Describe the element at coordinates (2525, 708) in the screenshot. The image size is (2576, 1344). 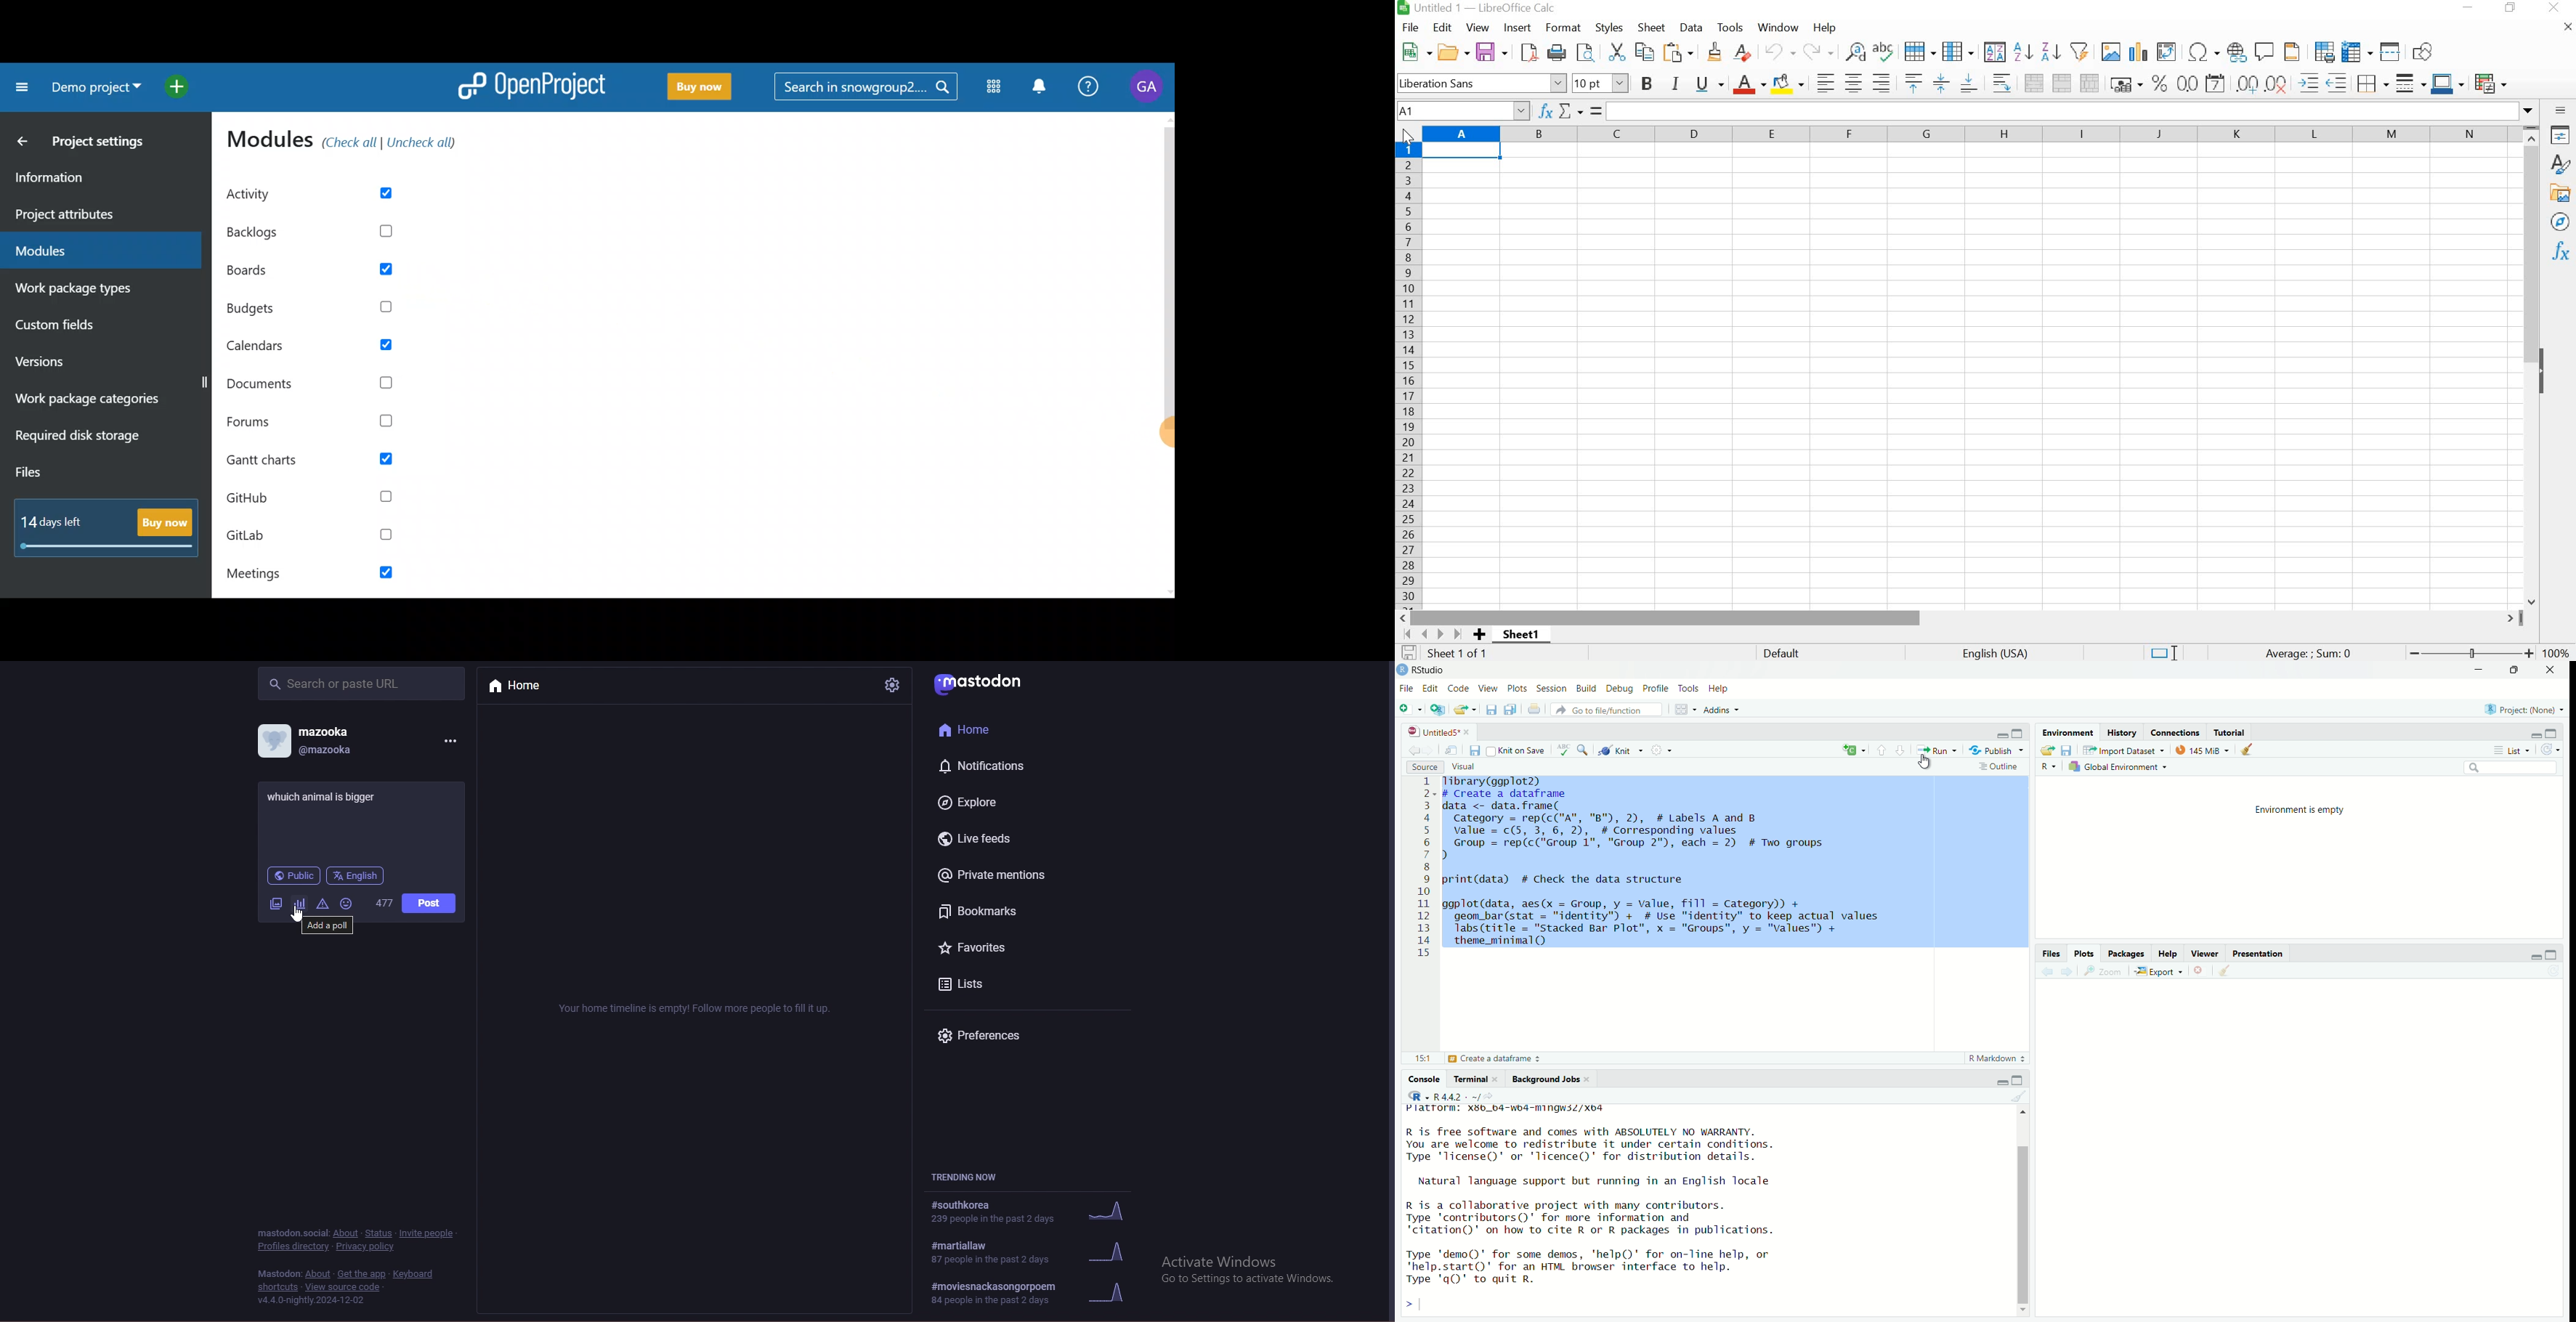
I see `Project (Note)` at that location.